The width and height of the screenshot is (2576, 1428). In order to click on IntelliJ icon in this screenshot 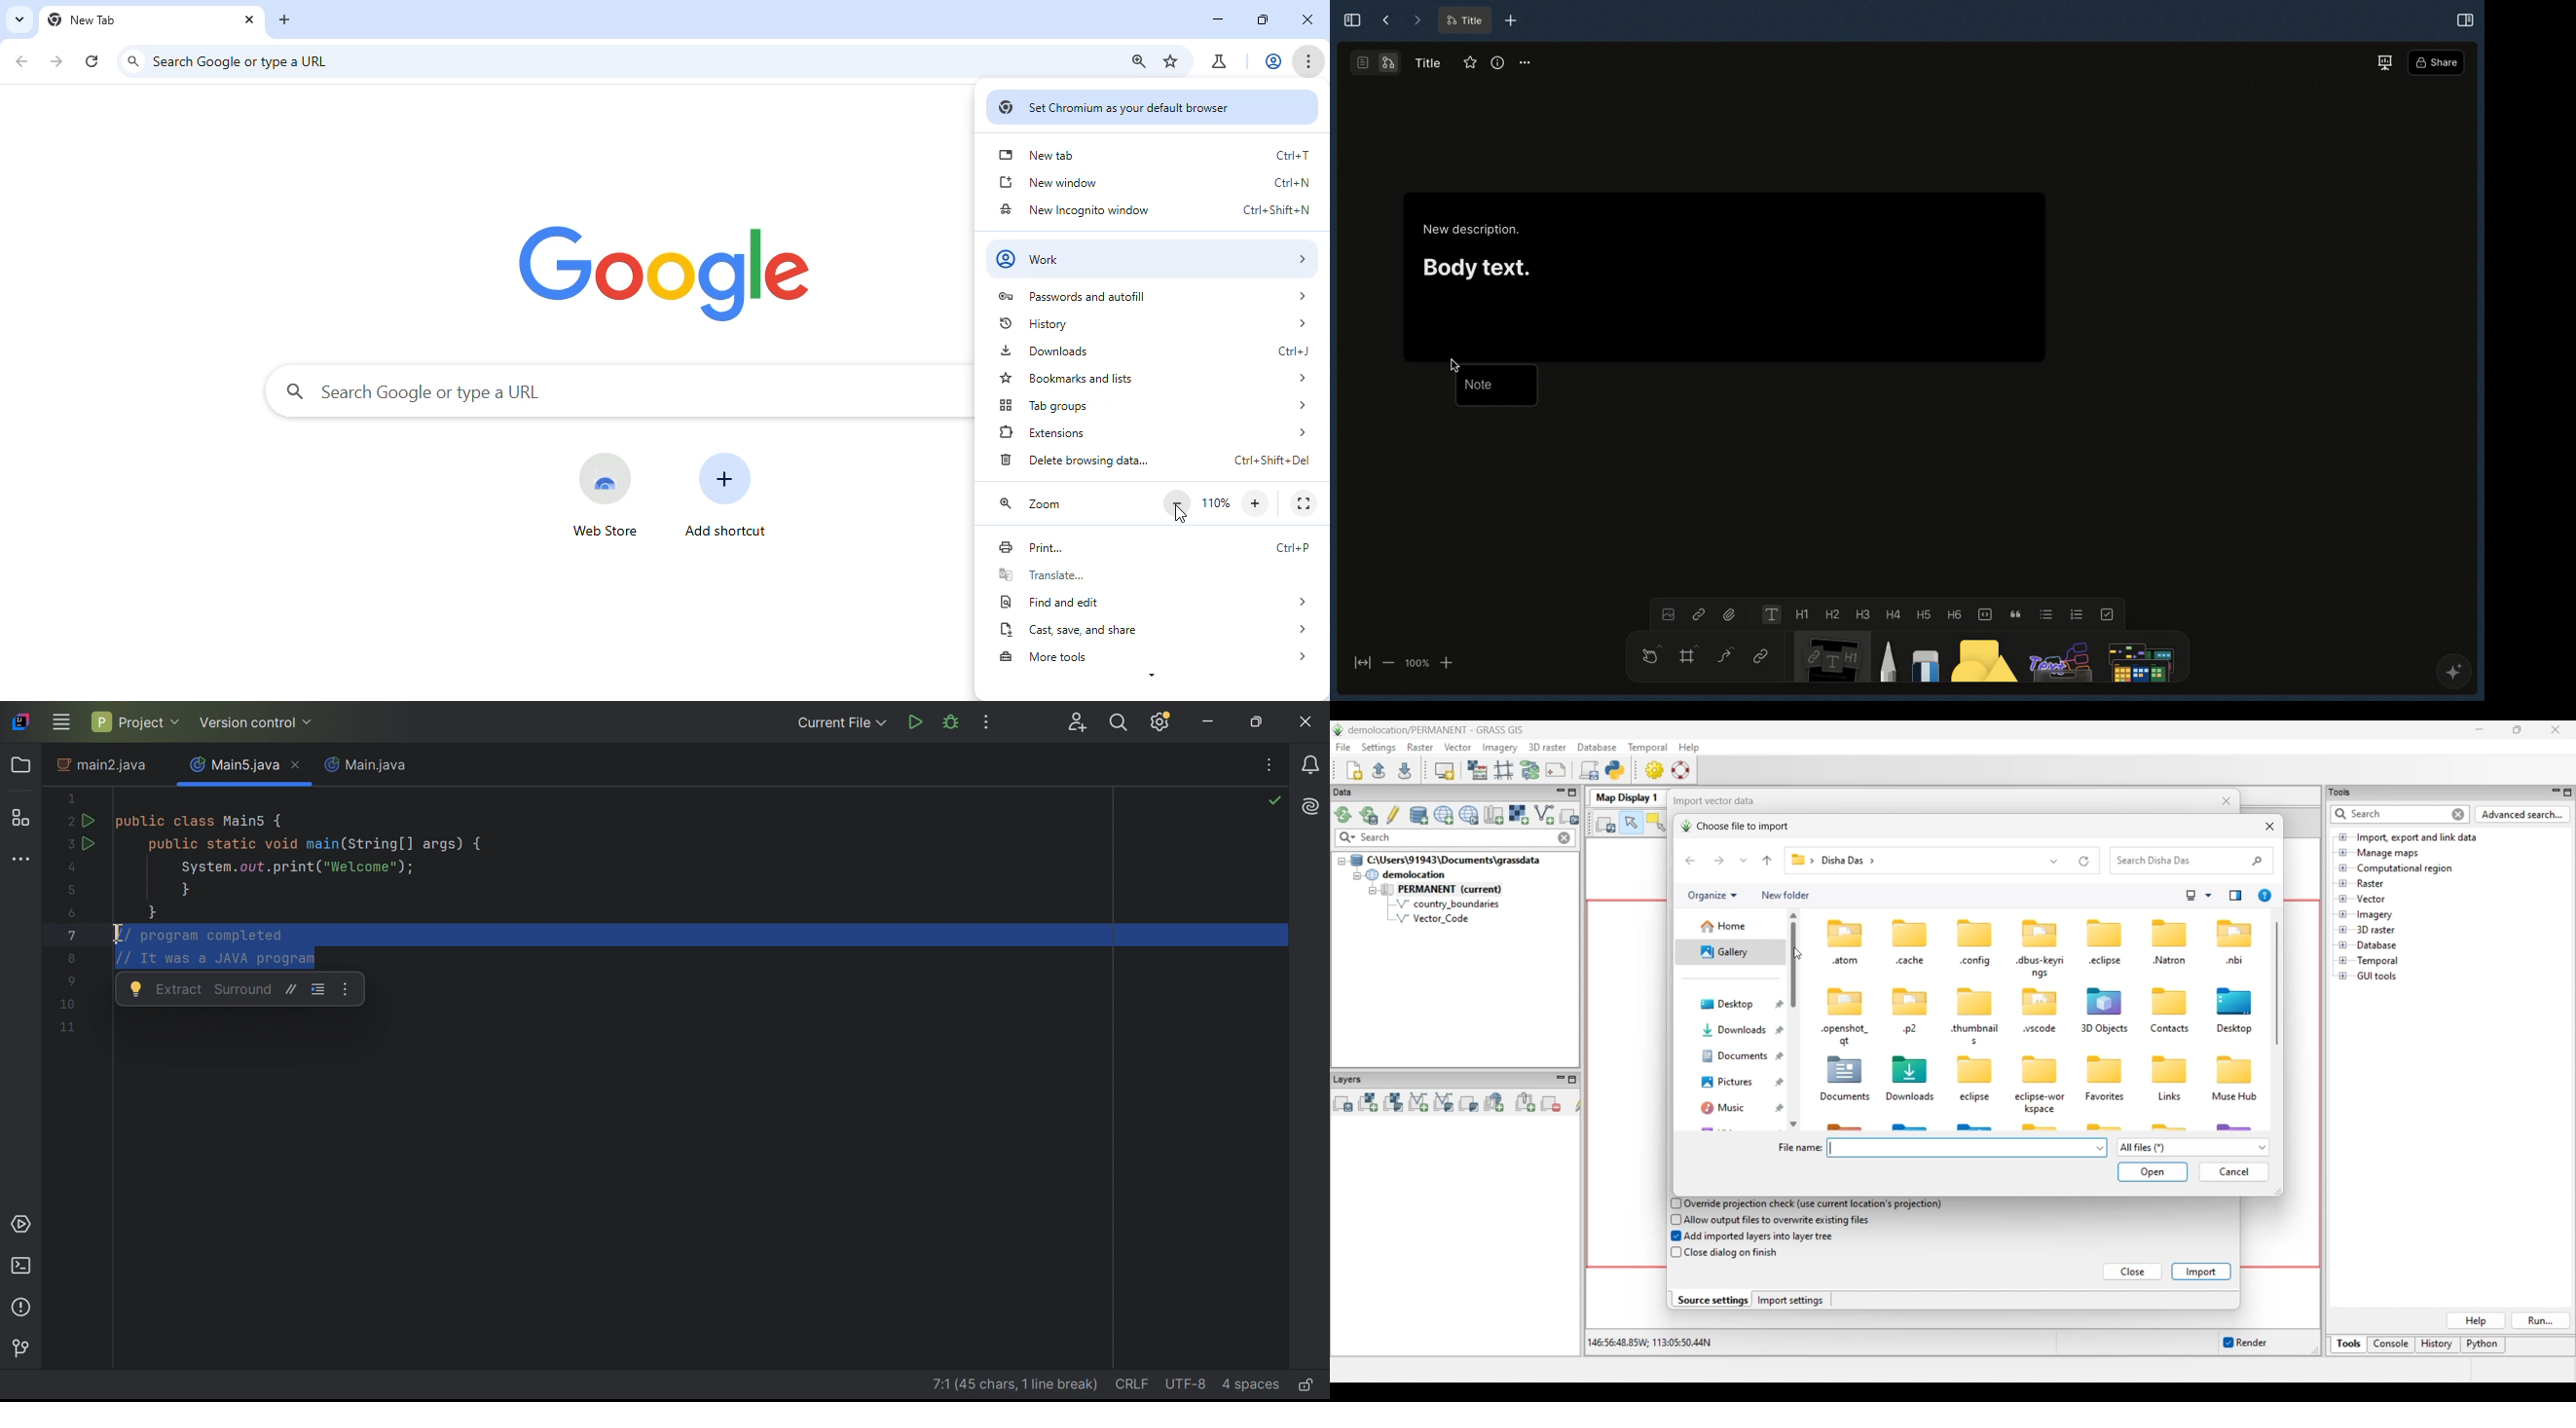, I will do `click(21, 722)`.